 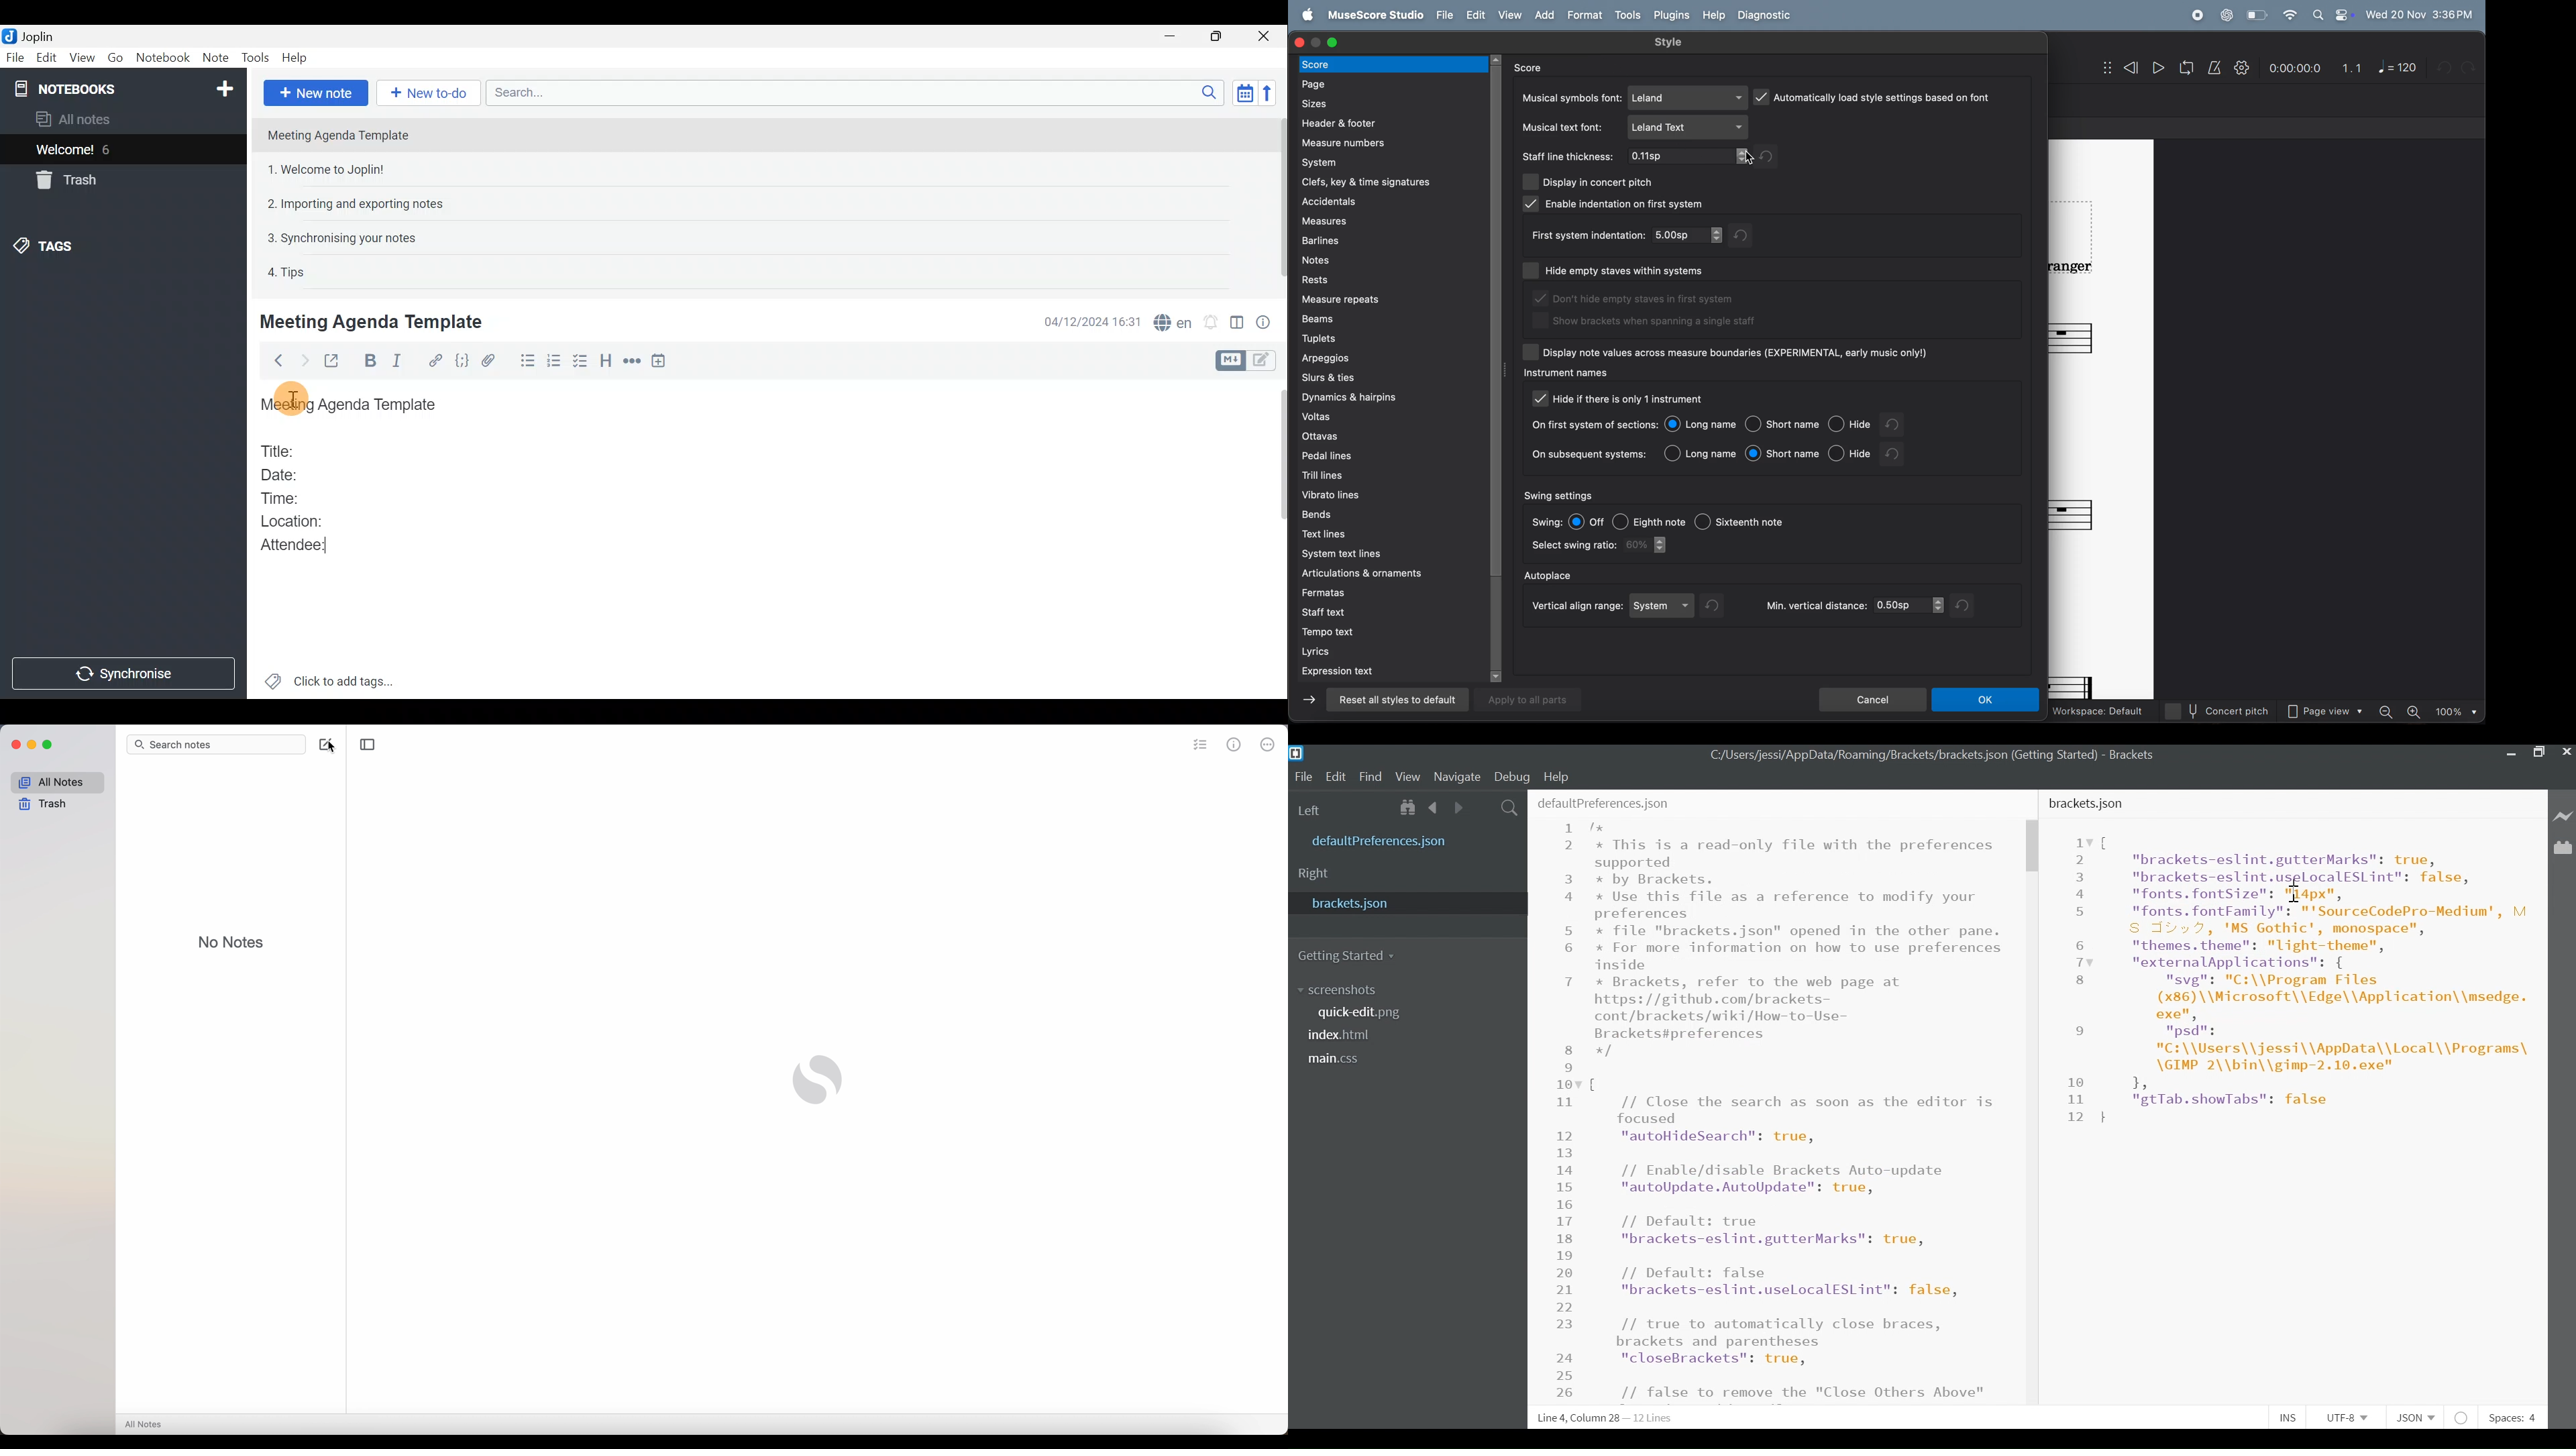 I want to click on Spell checker, so click(x=1174, y=321).